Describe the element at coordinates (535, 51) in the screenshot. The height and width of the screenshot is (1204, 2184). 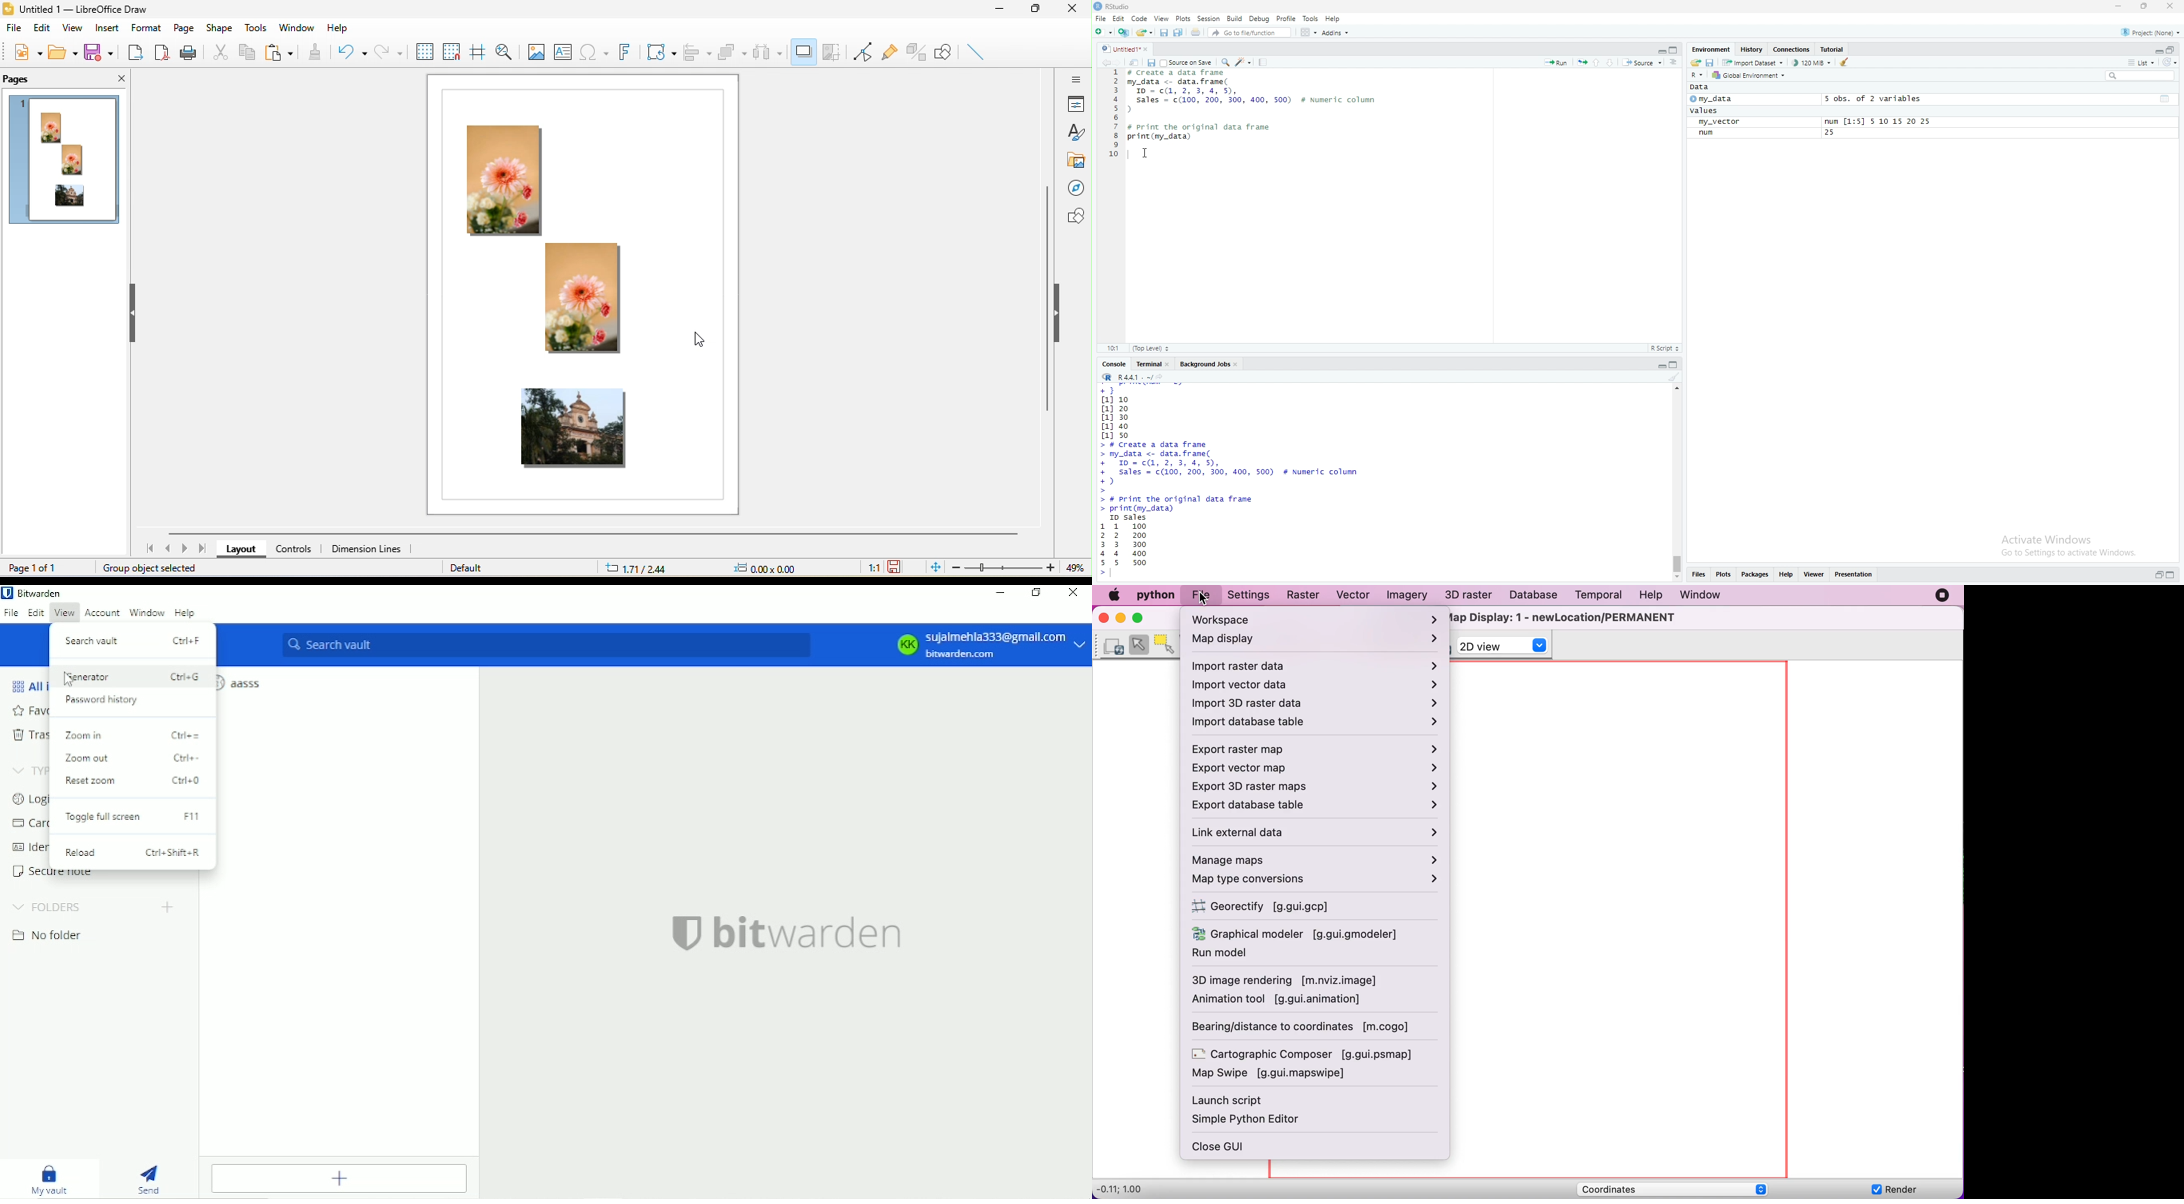
I see `image` at that location.